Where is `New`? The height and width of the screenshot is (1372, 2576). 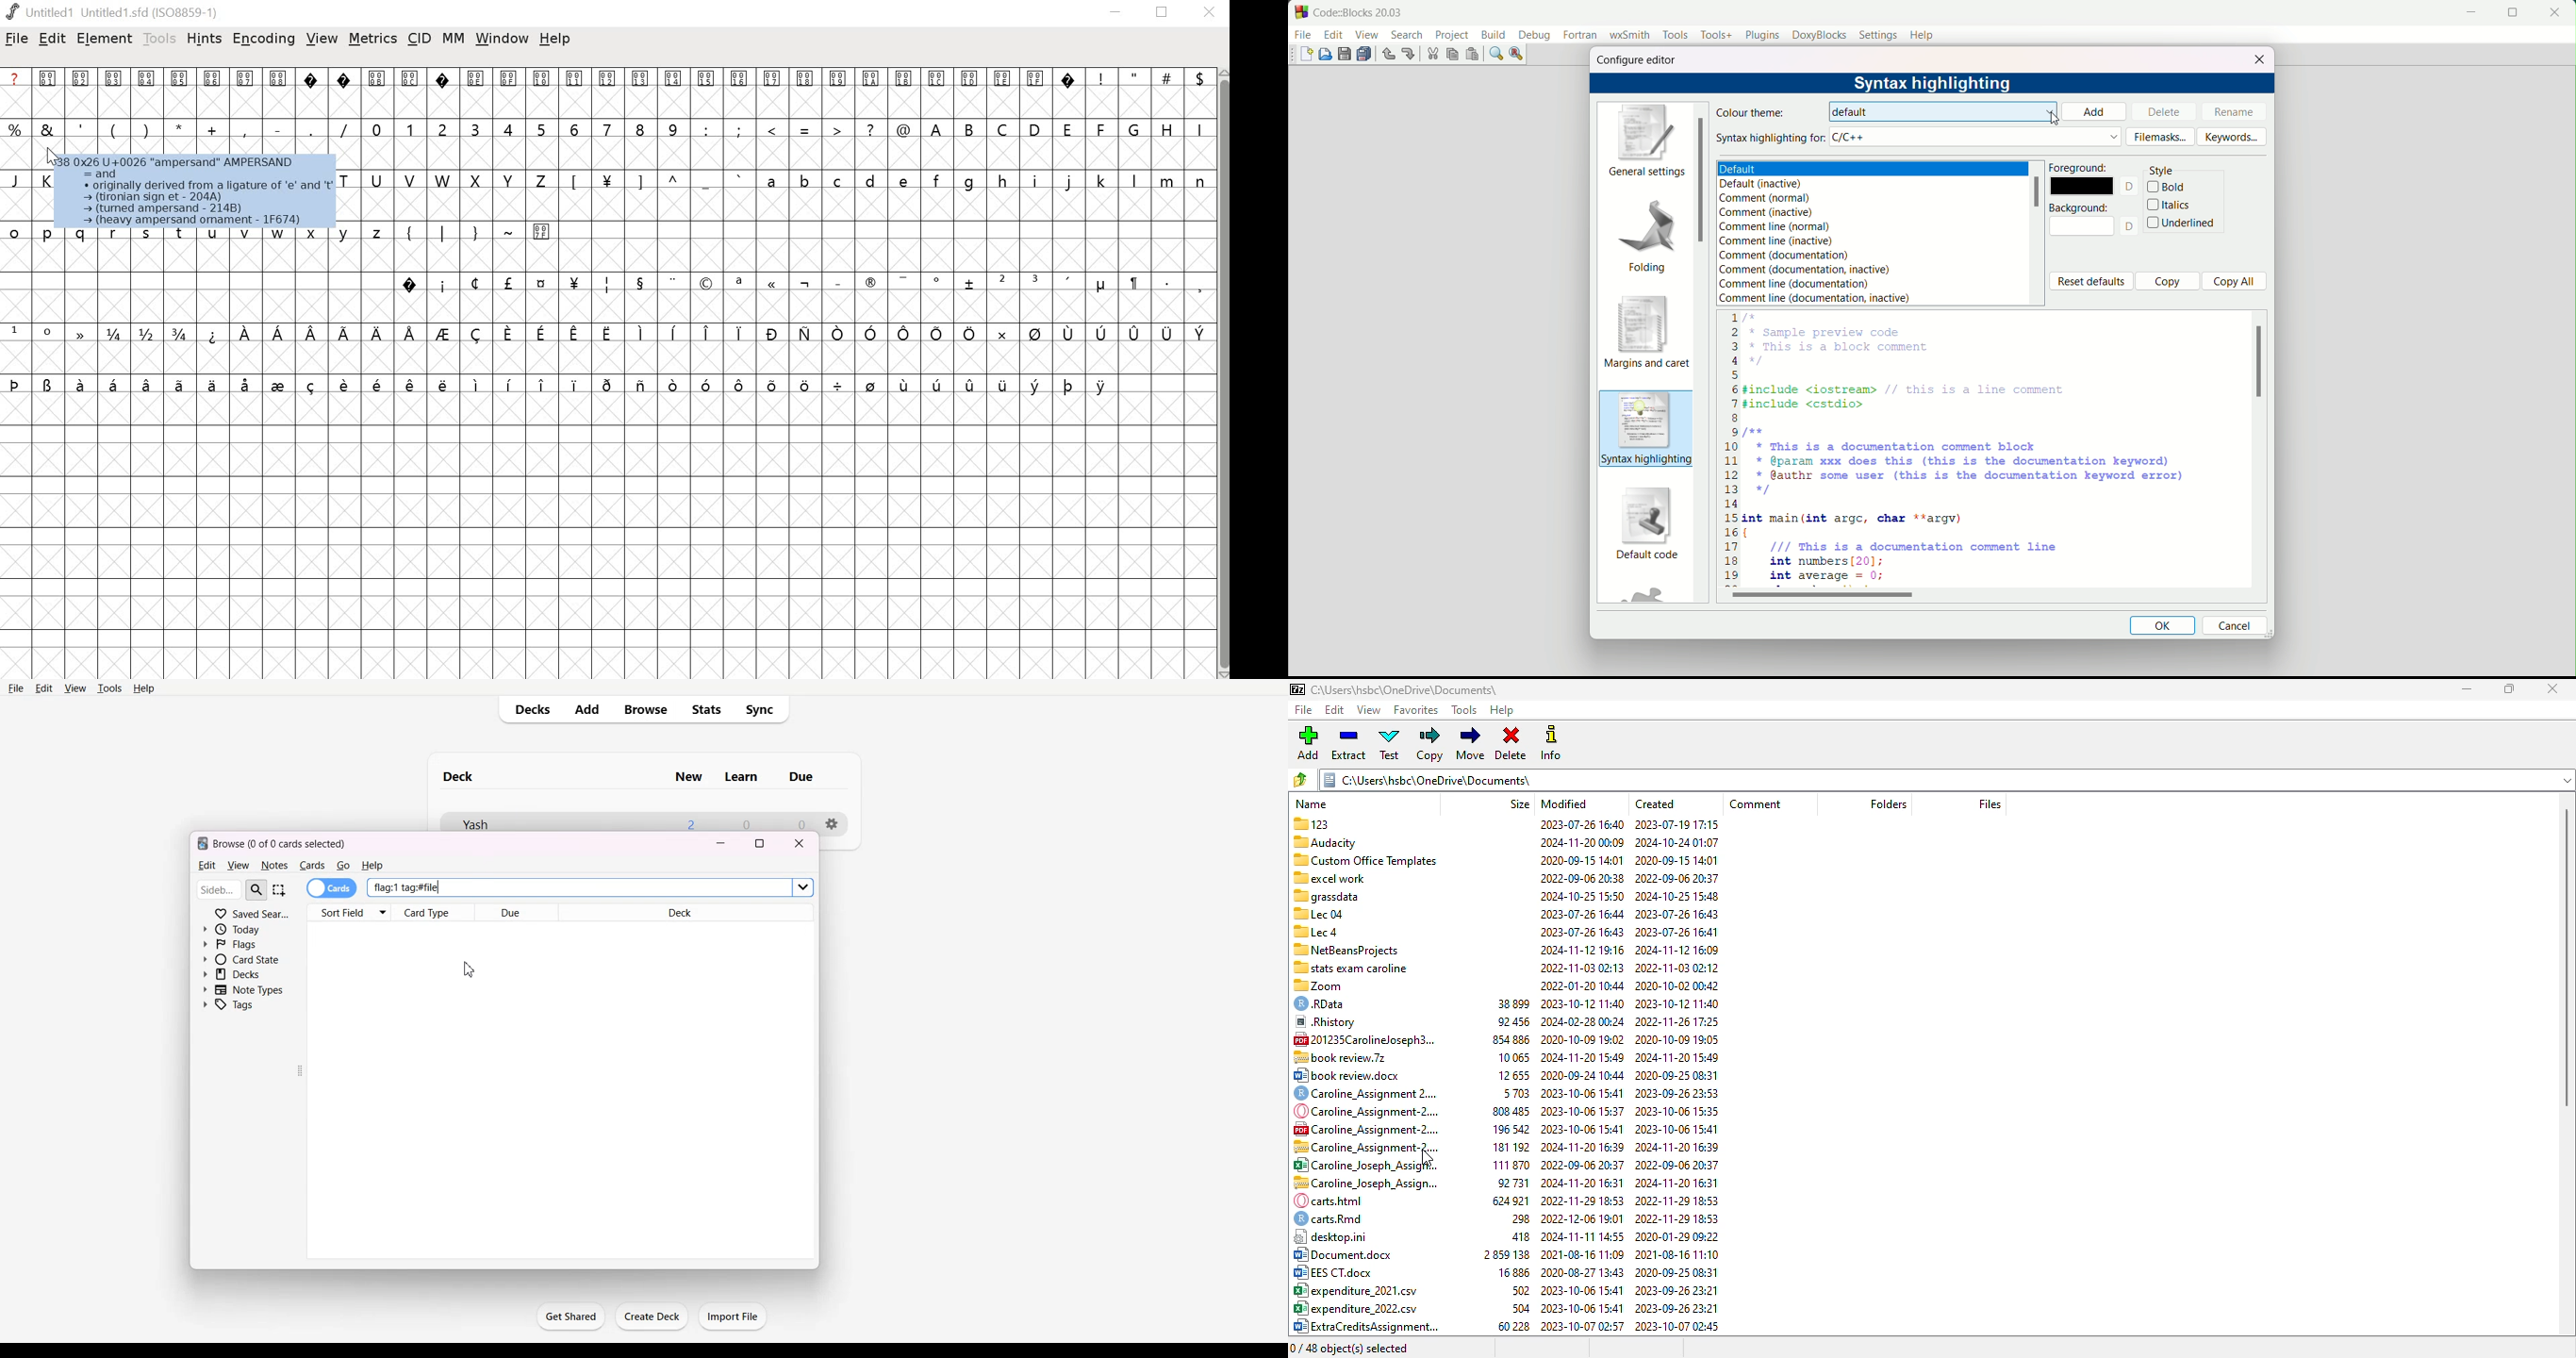 New is located at coordinates (684, 774).